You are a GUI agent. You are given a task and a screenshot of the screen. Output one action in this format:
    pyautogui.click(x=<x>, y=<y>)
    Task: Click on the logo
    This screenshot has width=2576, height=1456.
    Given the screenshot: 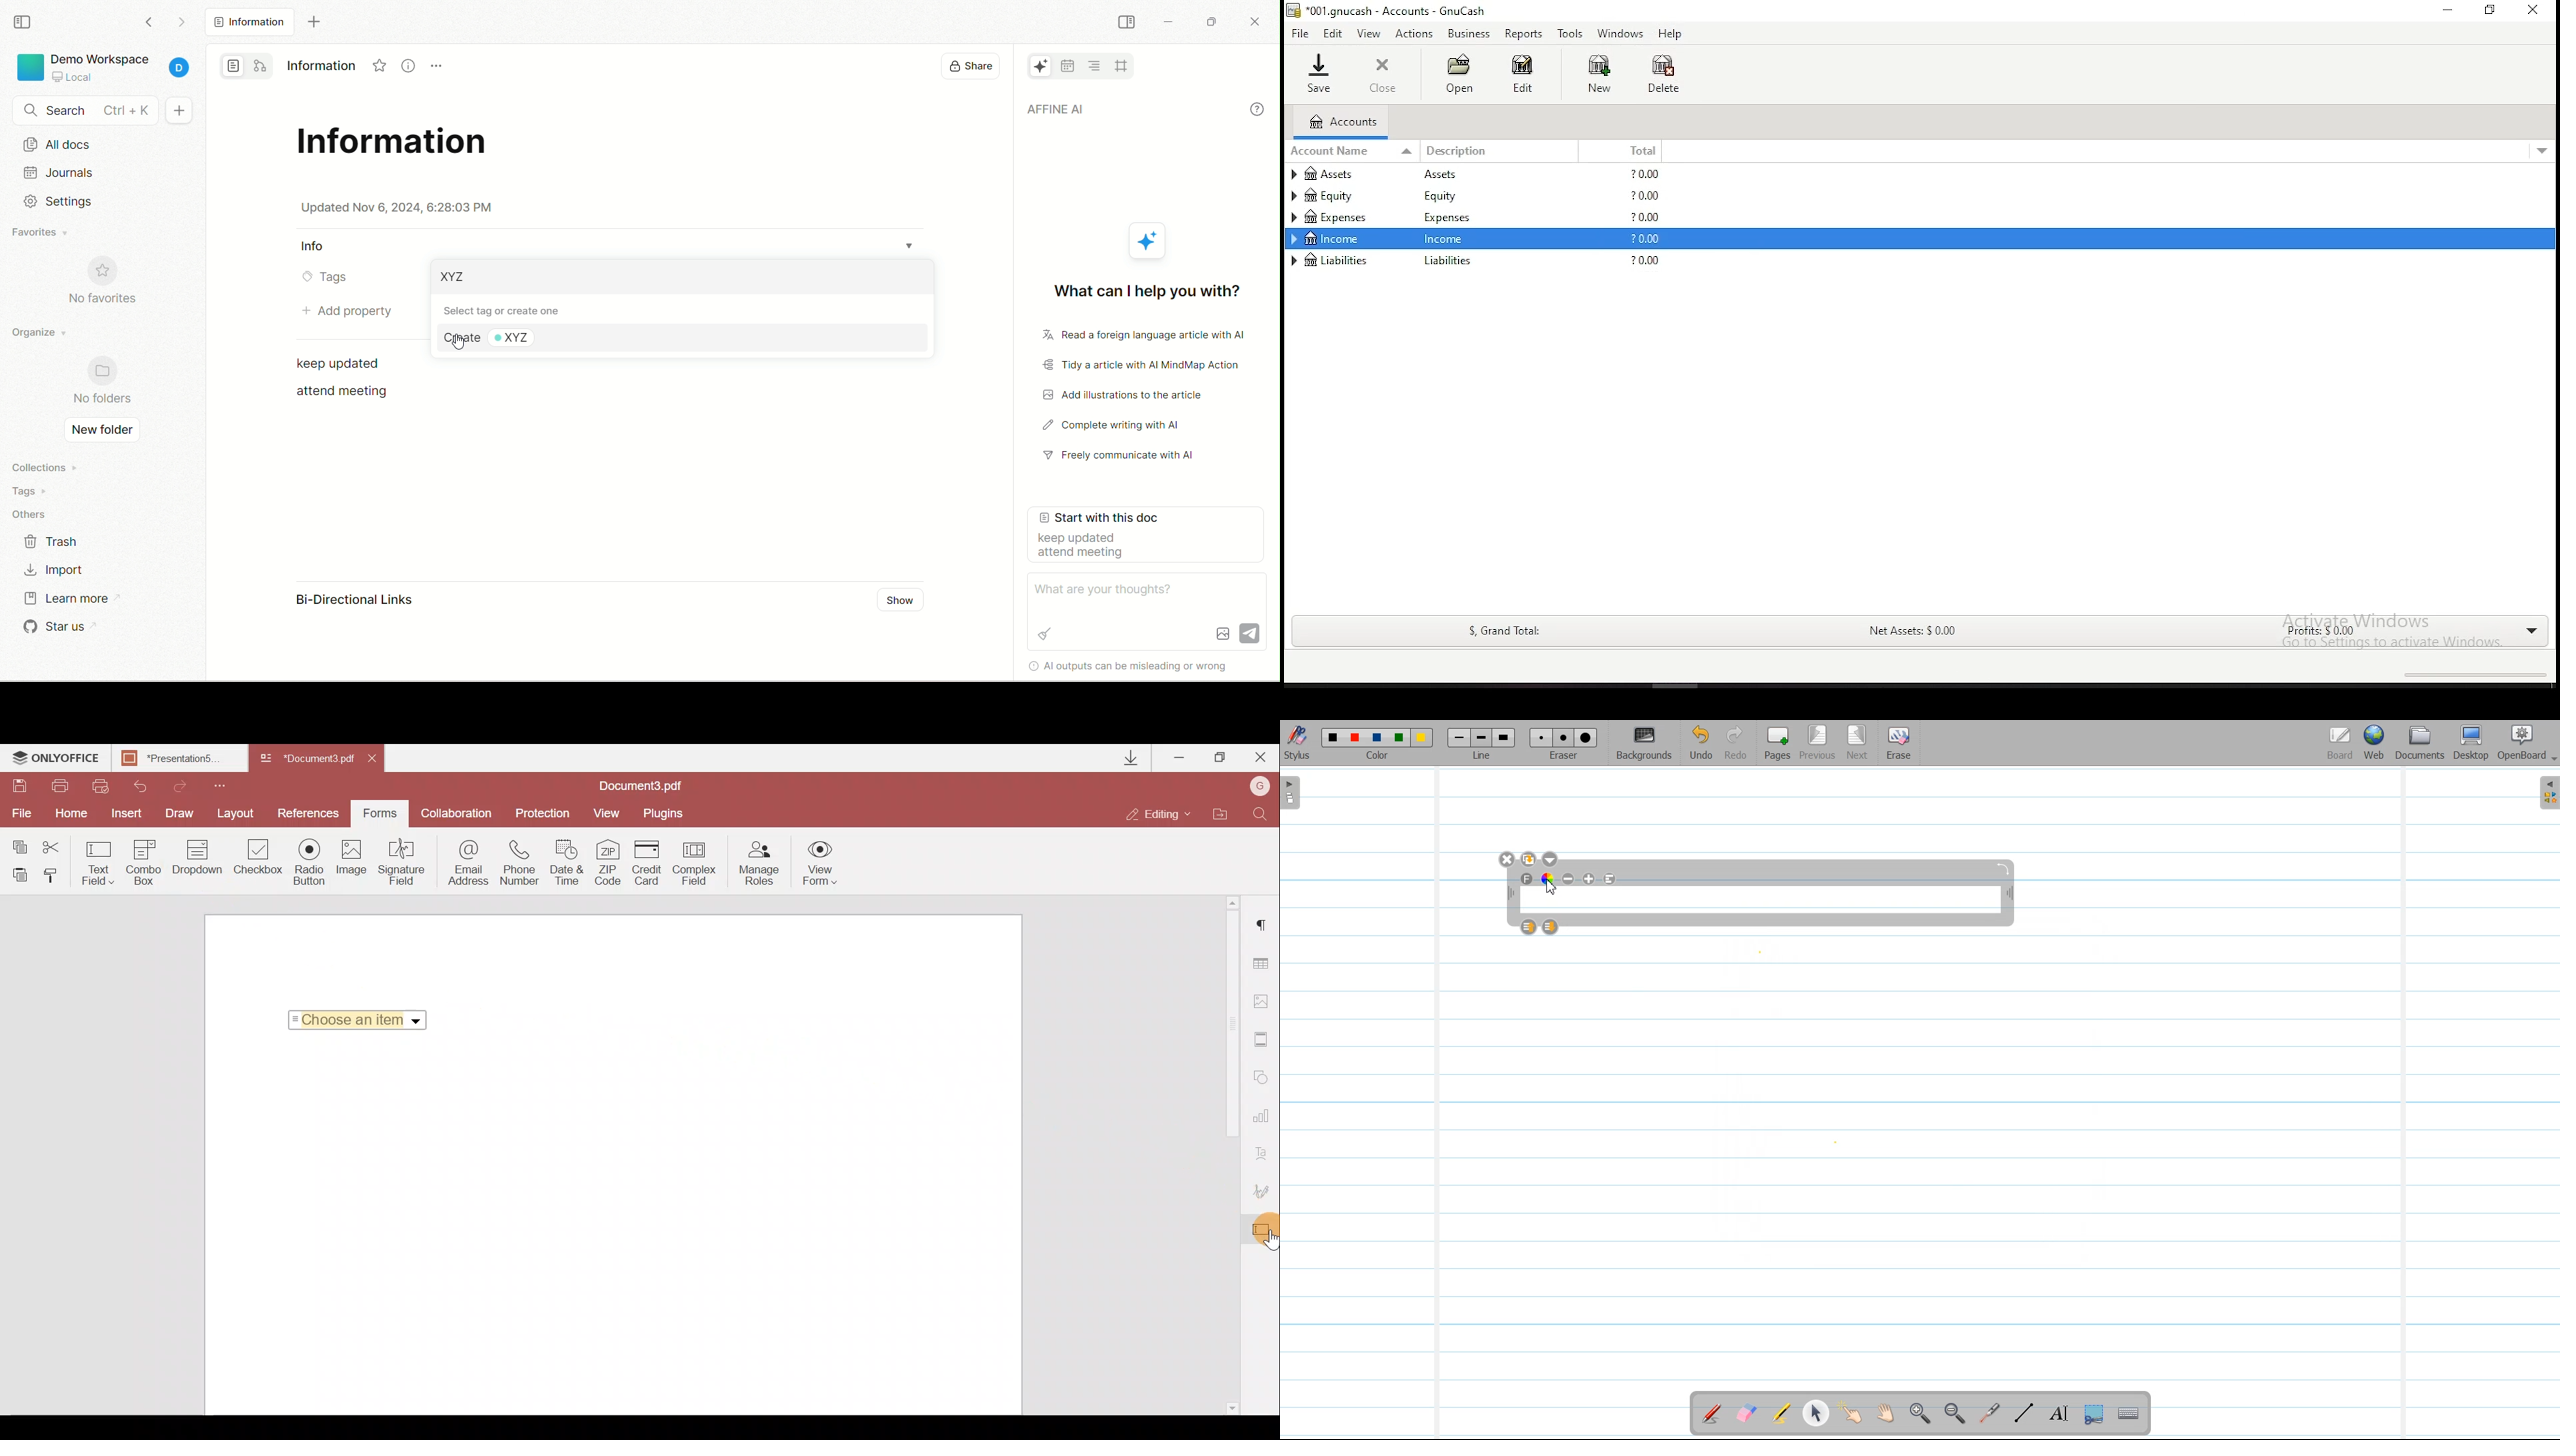 What is the action you would take?
    pyautogui.click(x=29, y=69)
    